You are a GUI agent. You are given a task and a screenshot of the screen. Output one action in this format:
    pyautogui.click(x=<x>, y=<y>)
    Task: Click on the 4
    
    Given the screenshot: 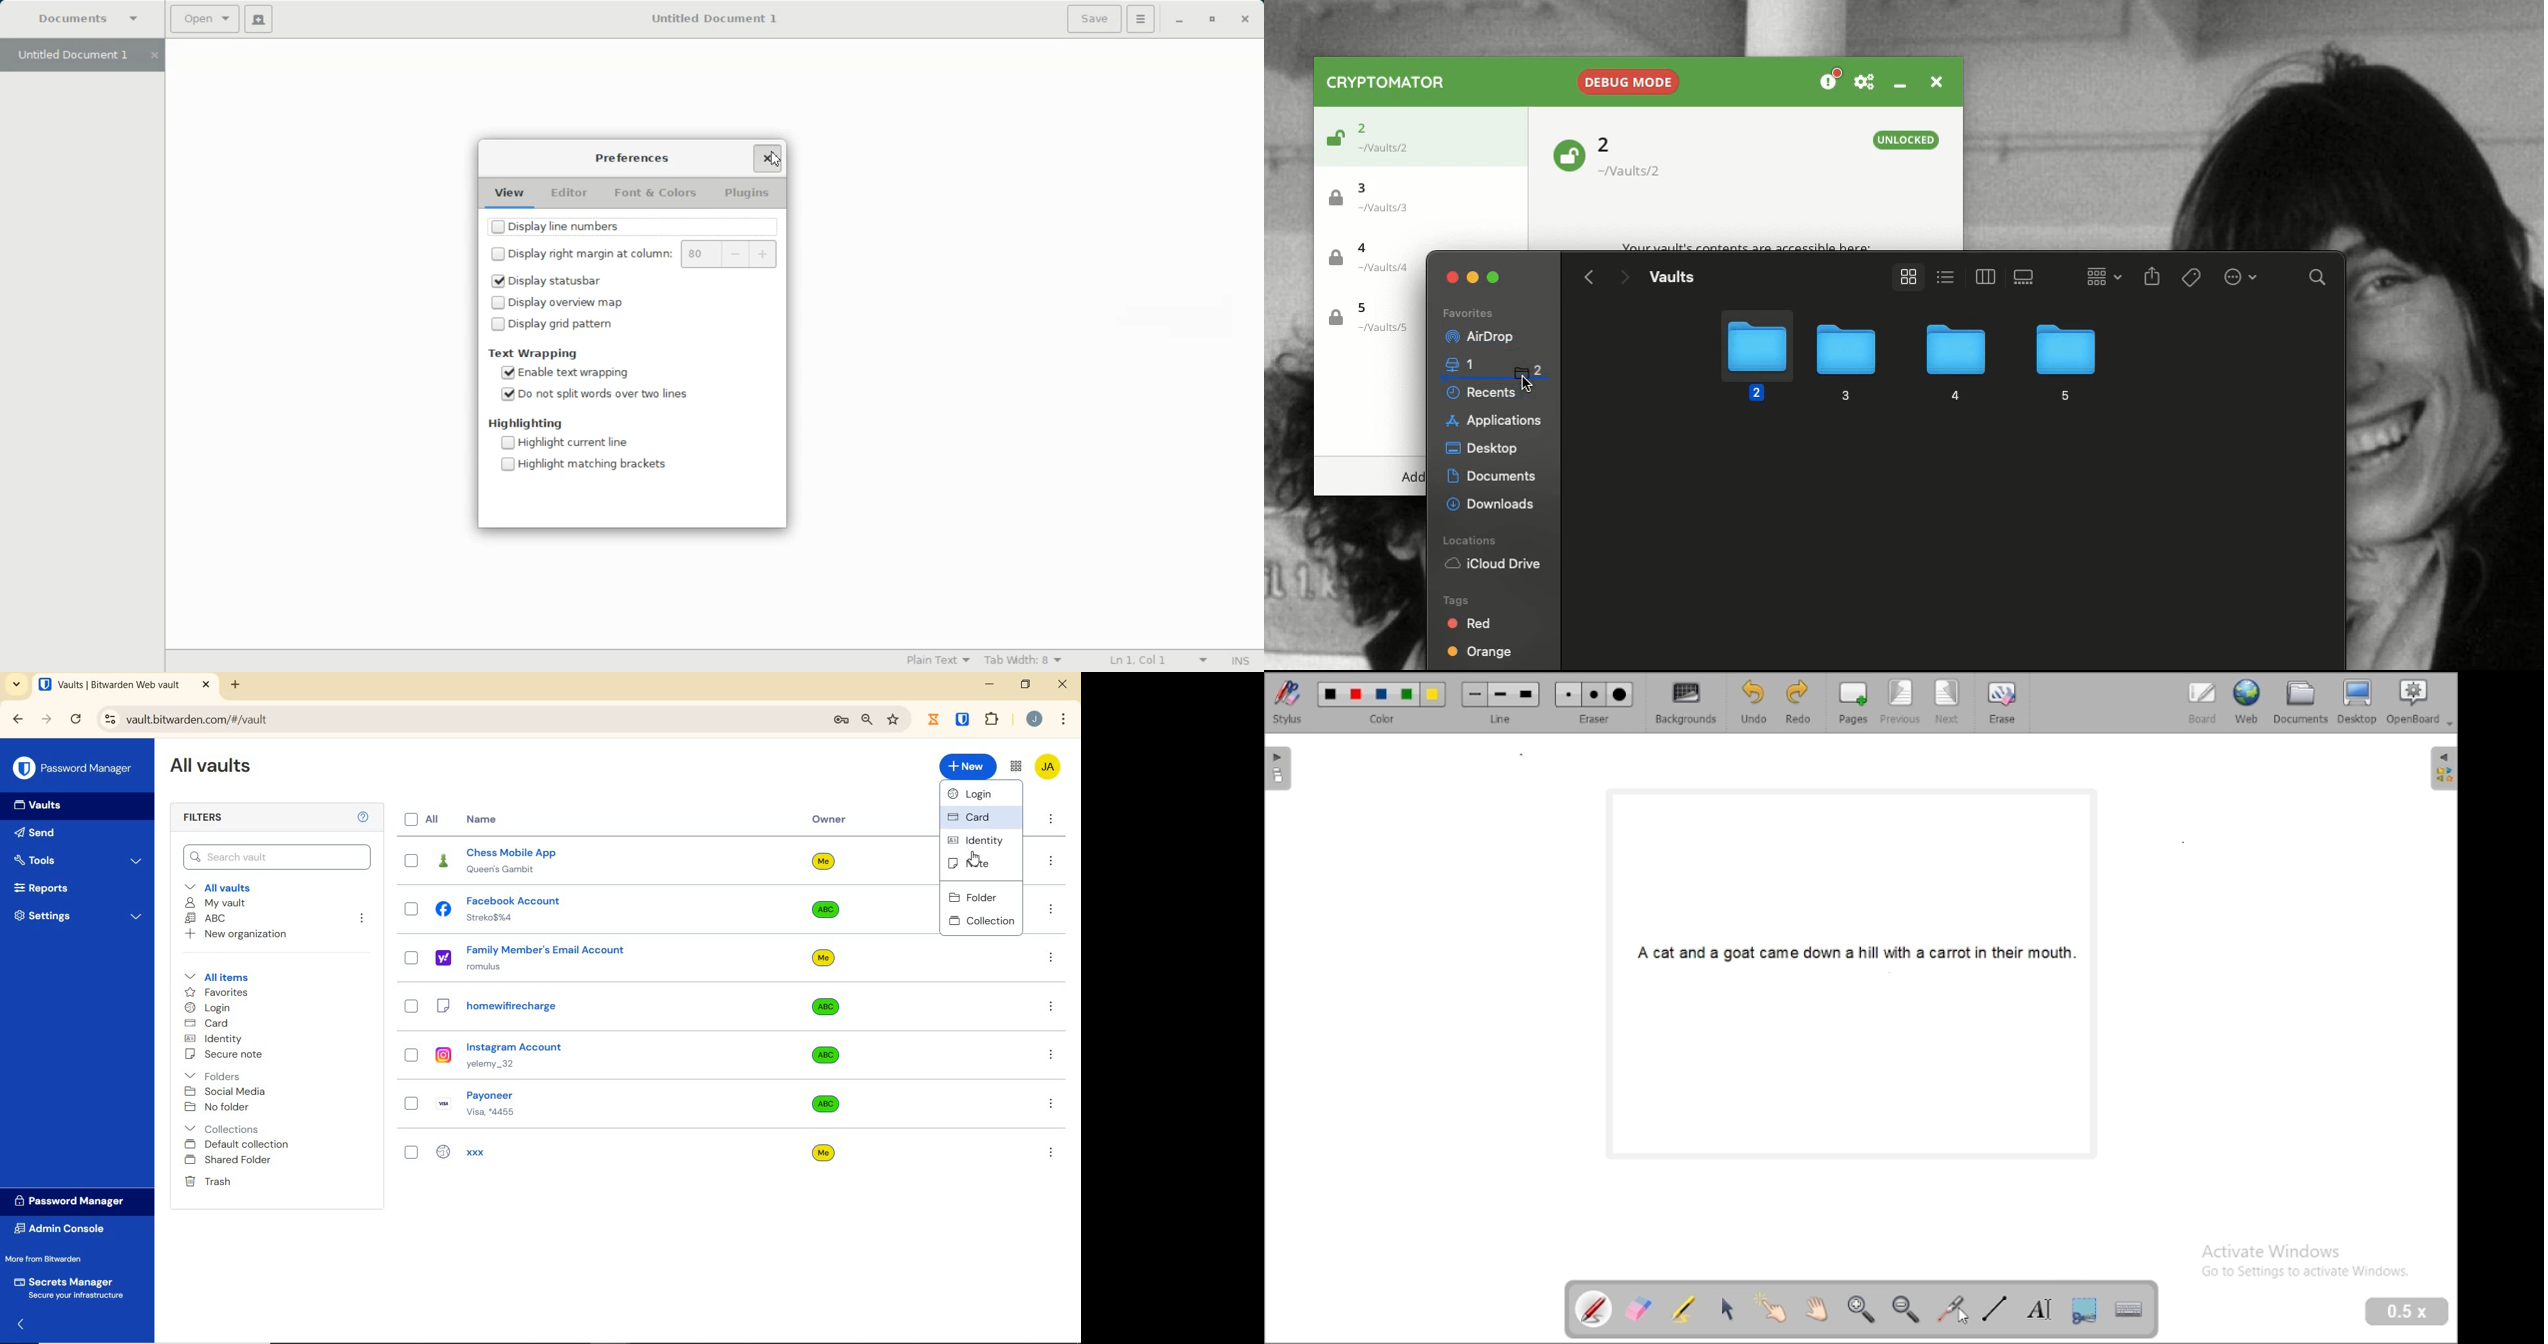 What is the action you would take?
    pyautogui.click(x=1953, y=364)
    